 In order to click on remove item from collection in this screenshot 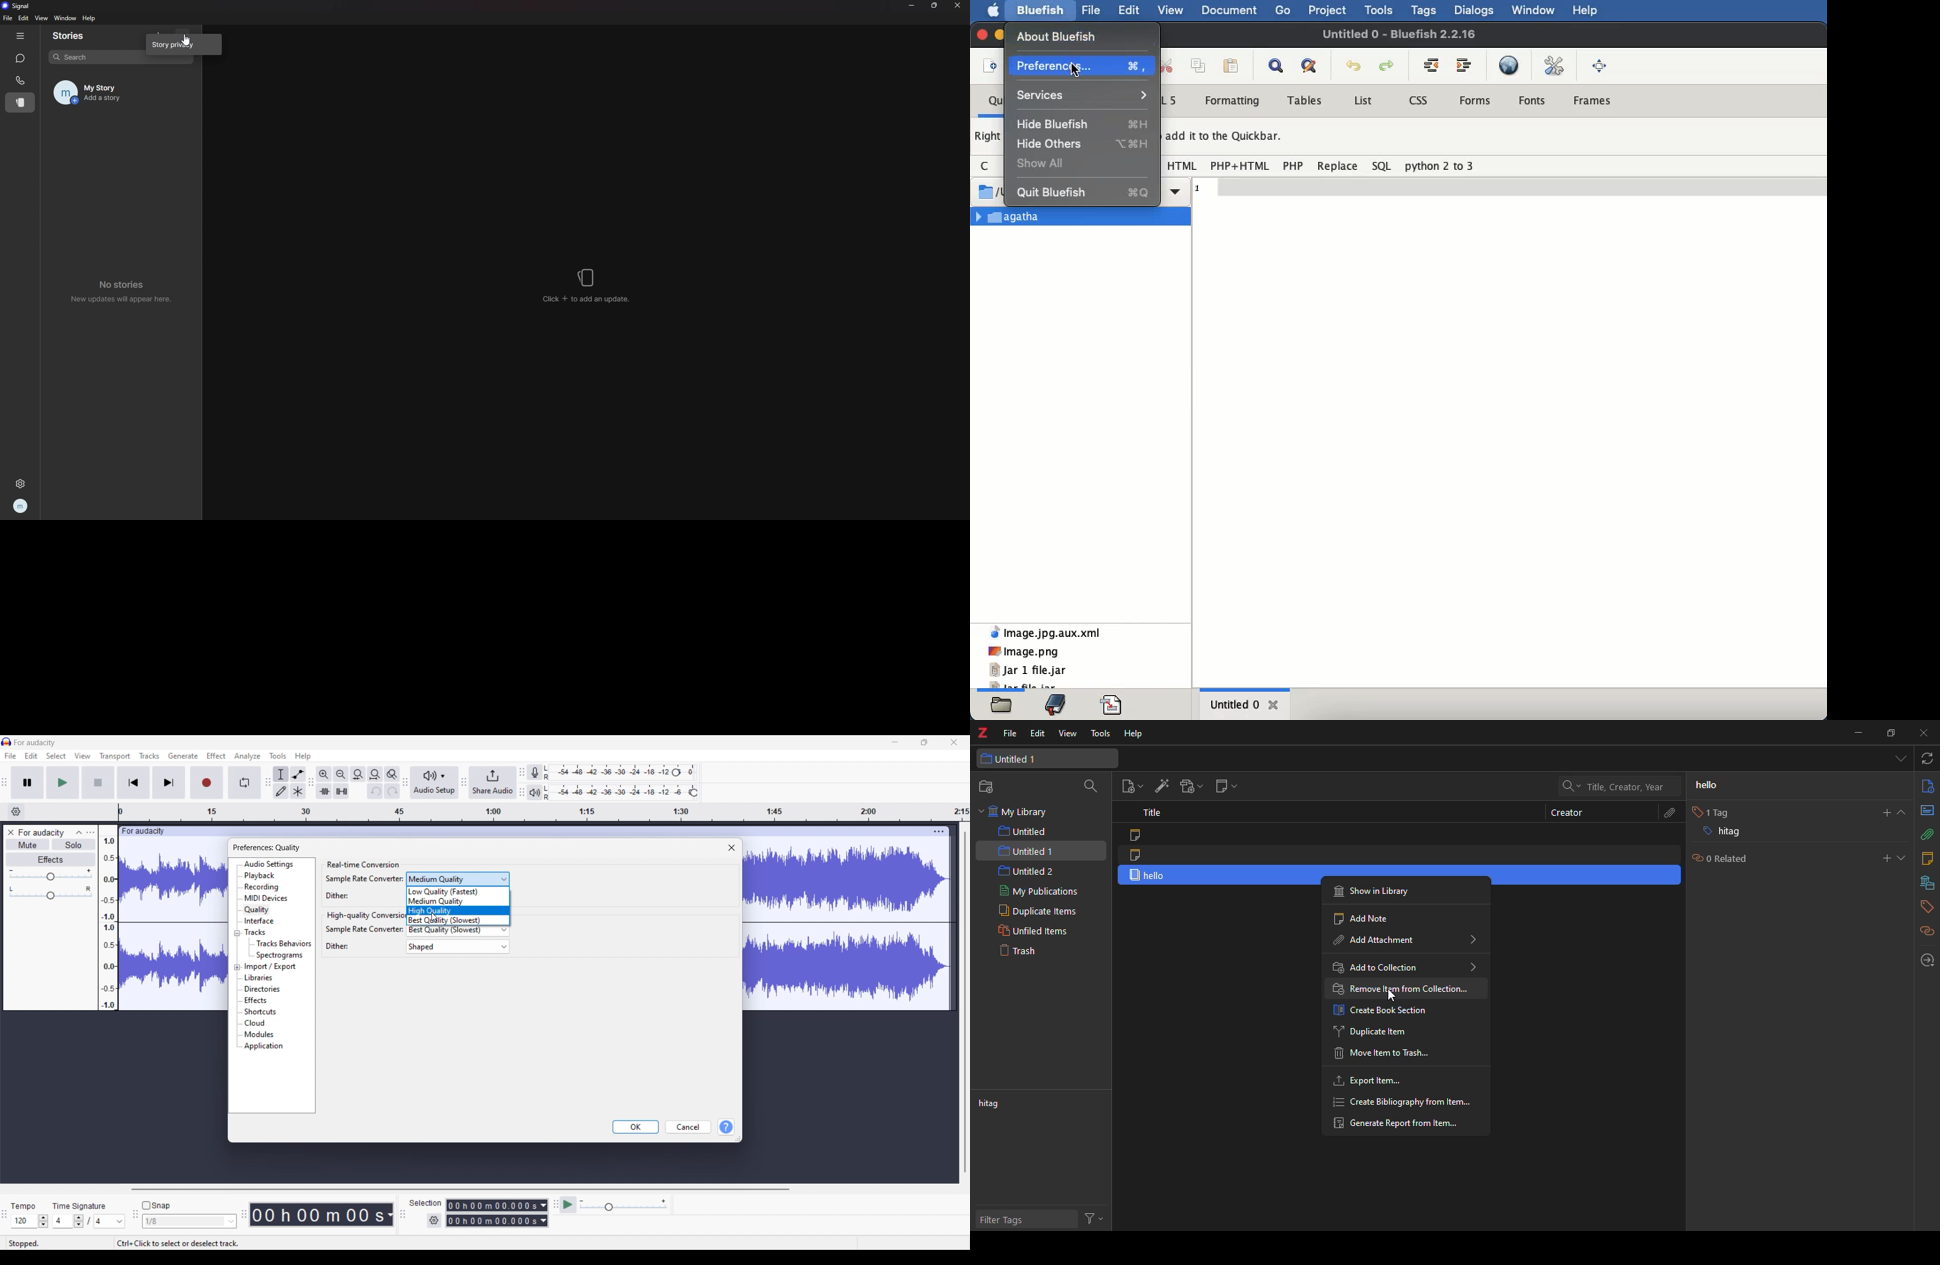, I will do `click(1405, 988)`.